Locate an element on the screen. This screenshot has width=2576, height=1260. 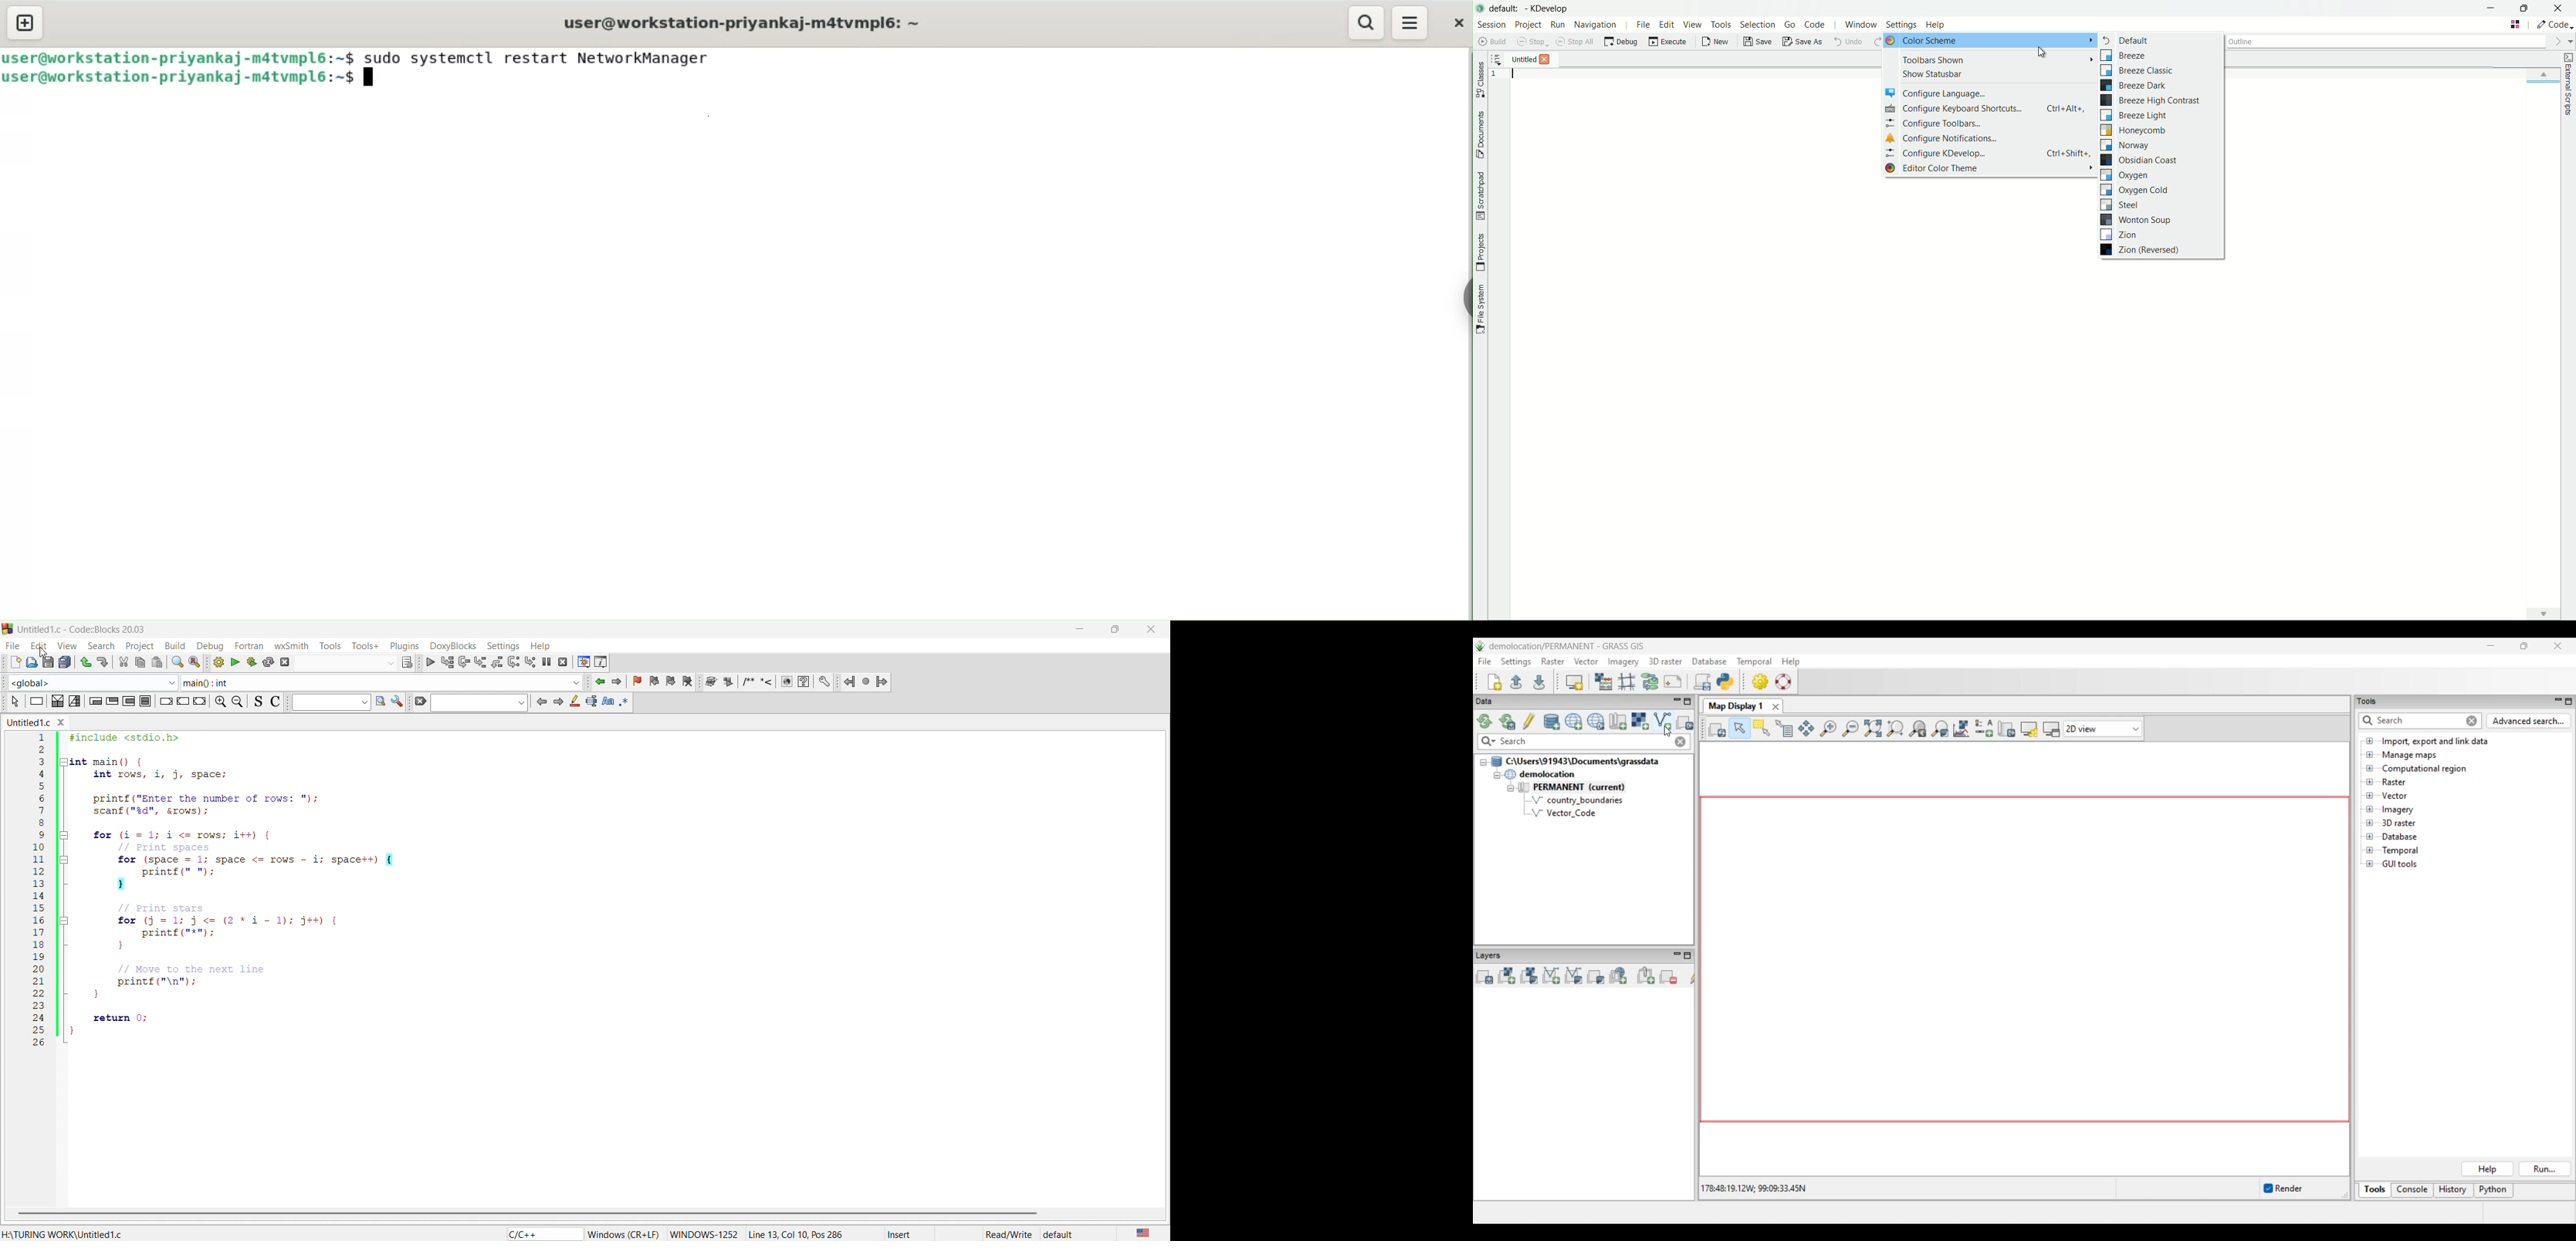
search is located at coordinates (102, 645).